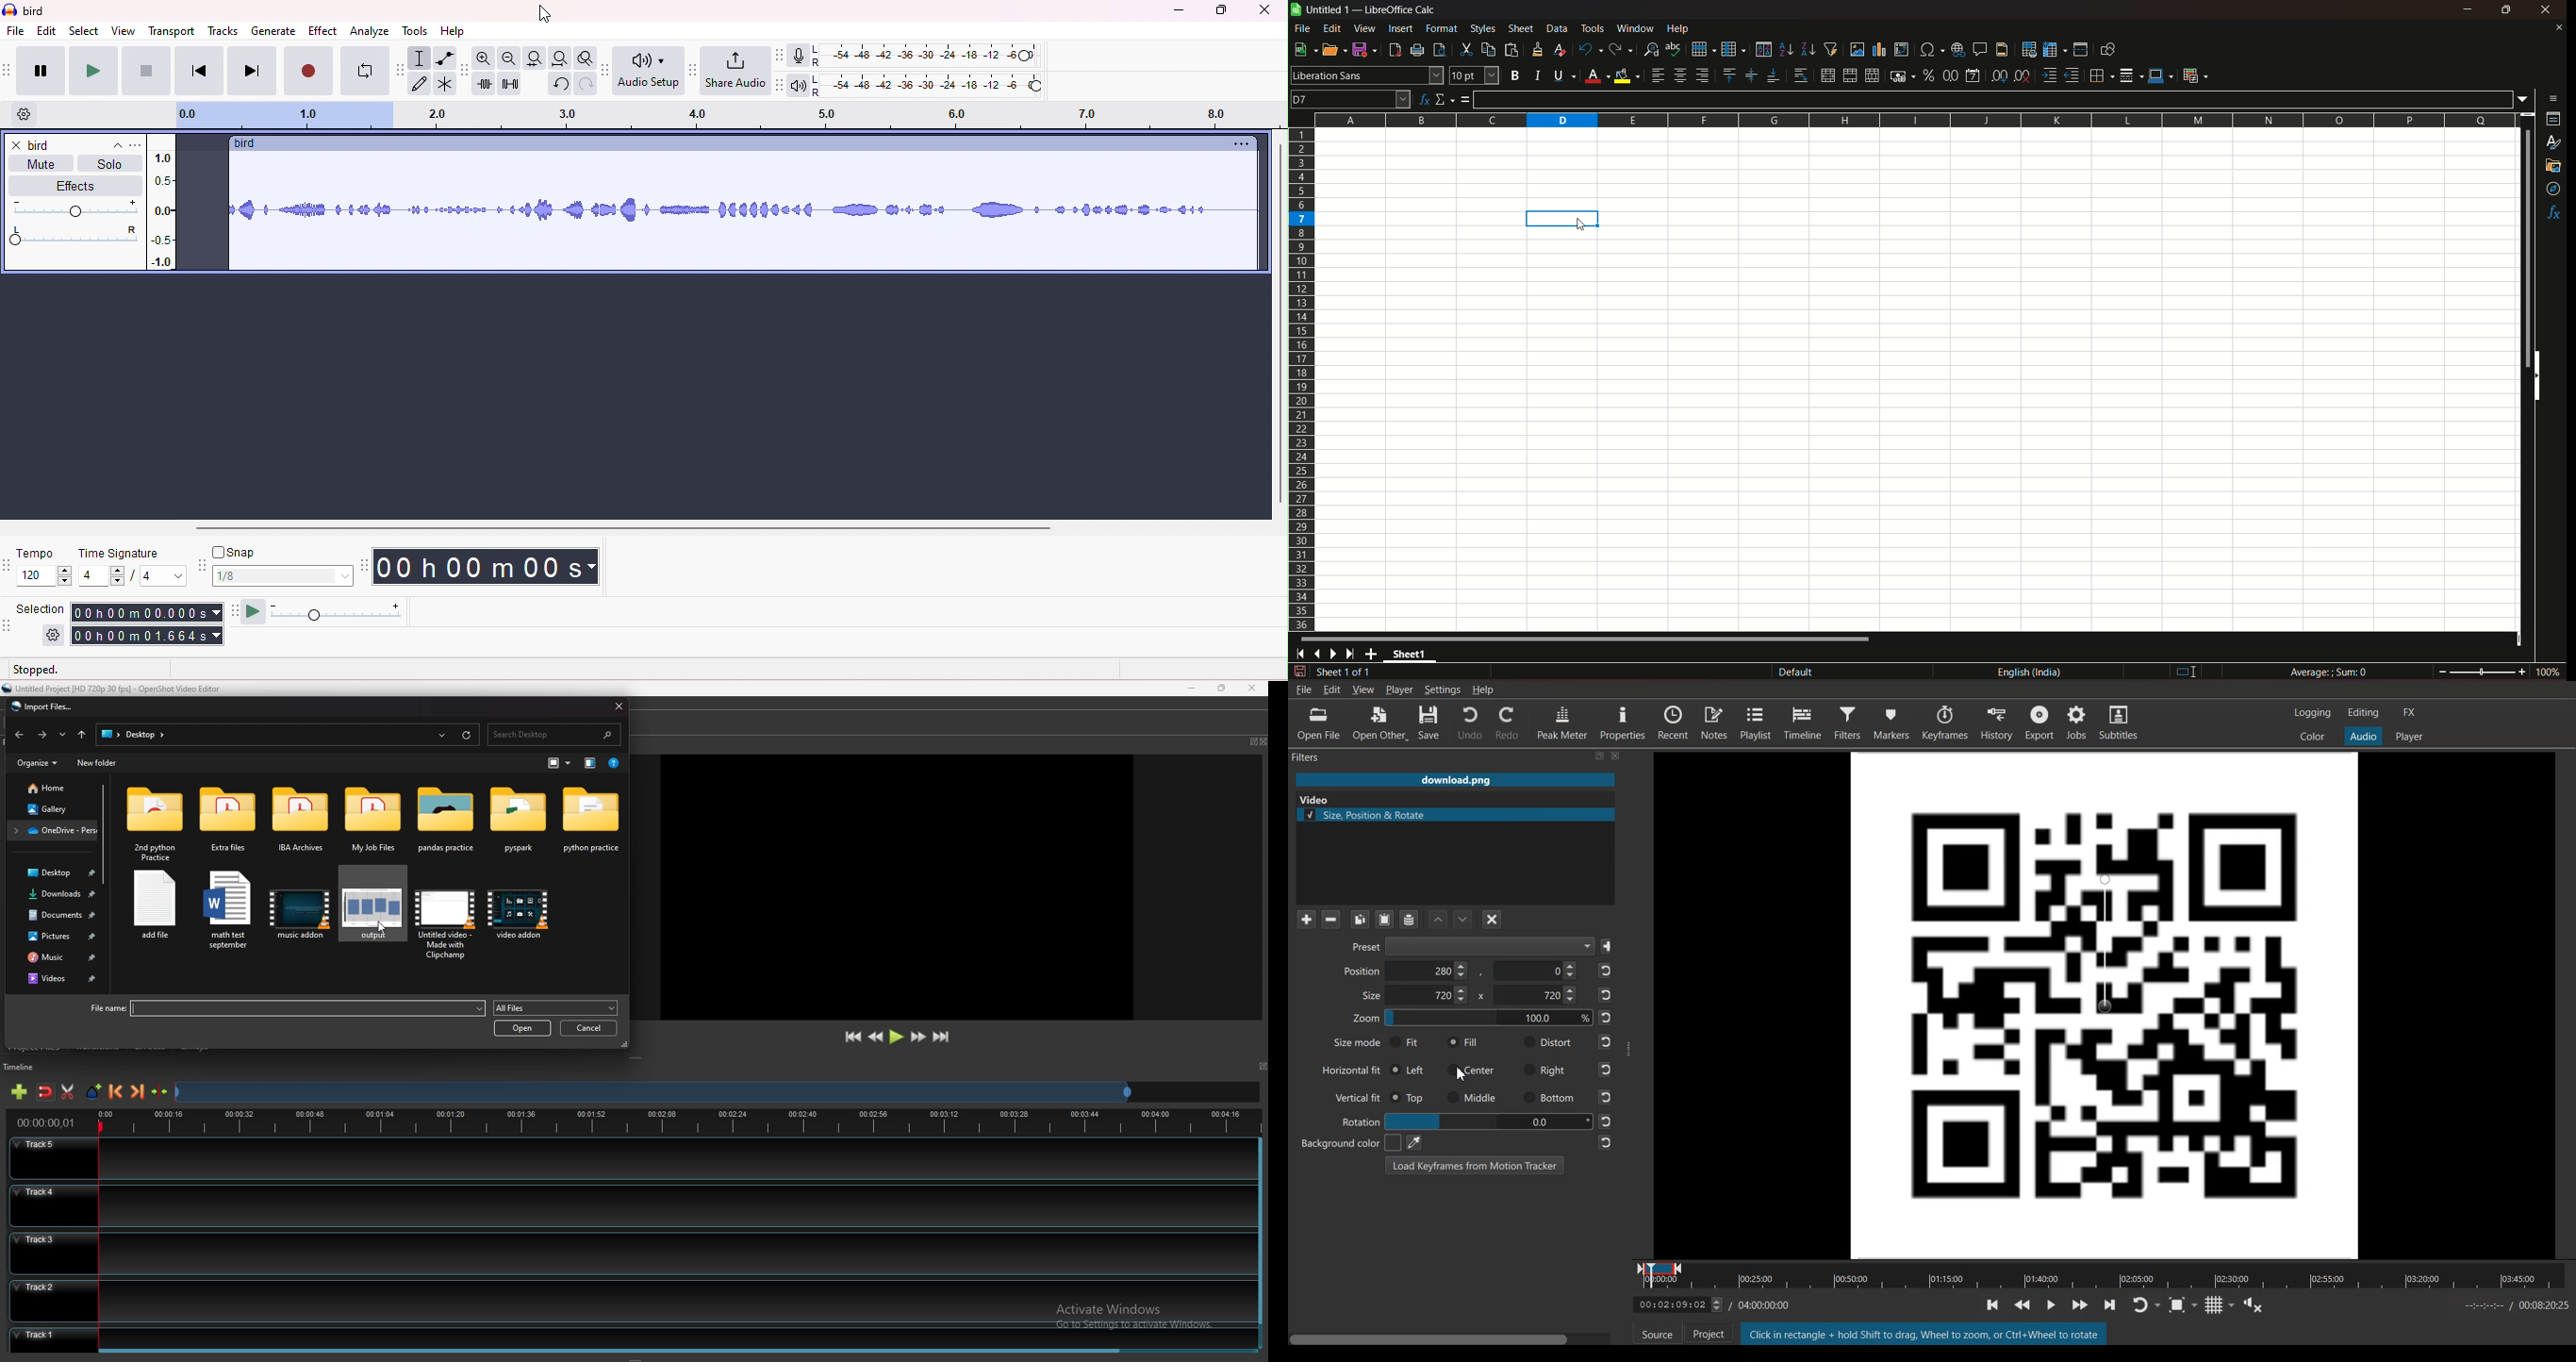 This screenshot has width=2576, height=1372. What do you see at coordinates (1586, 638) in the screenshot?
I see `horizontal scrollbar` at bounding box center [1586, 638].